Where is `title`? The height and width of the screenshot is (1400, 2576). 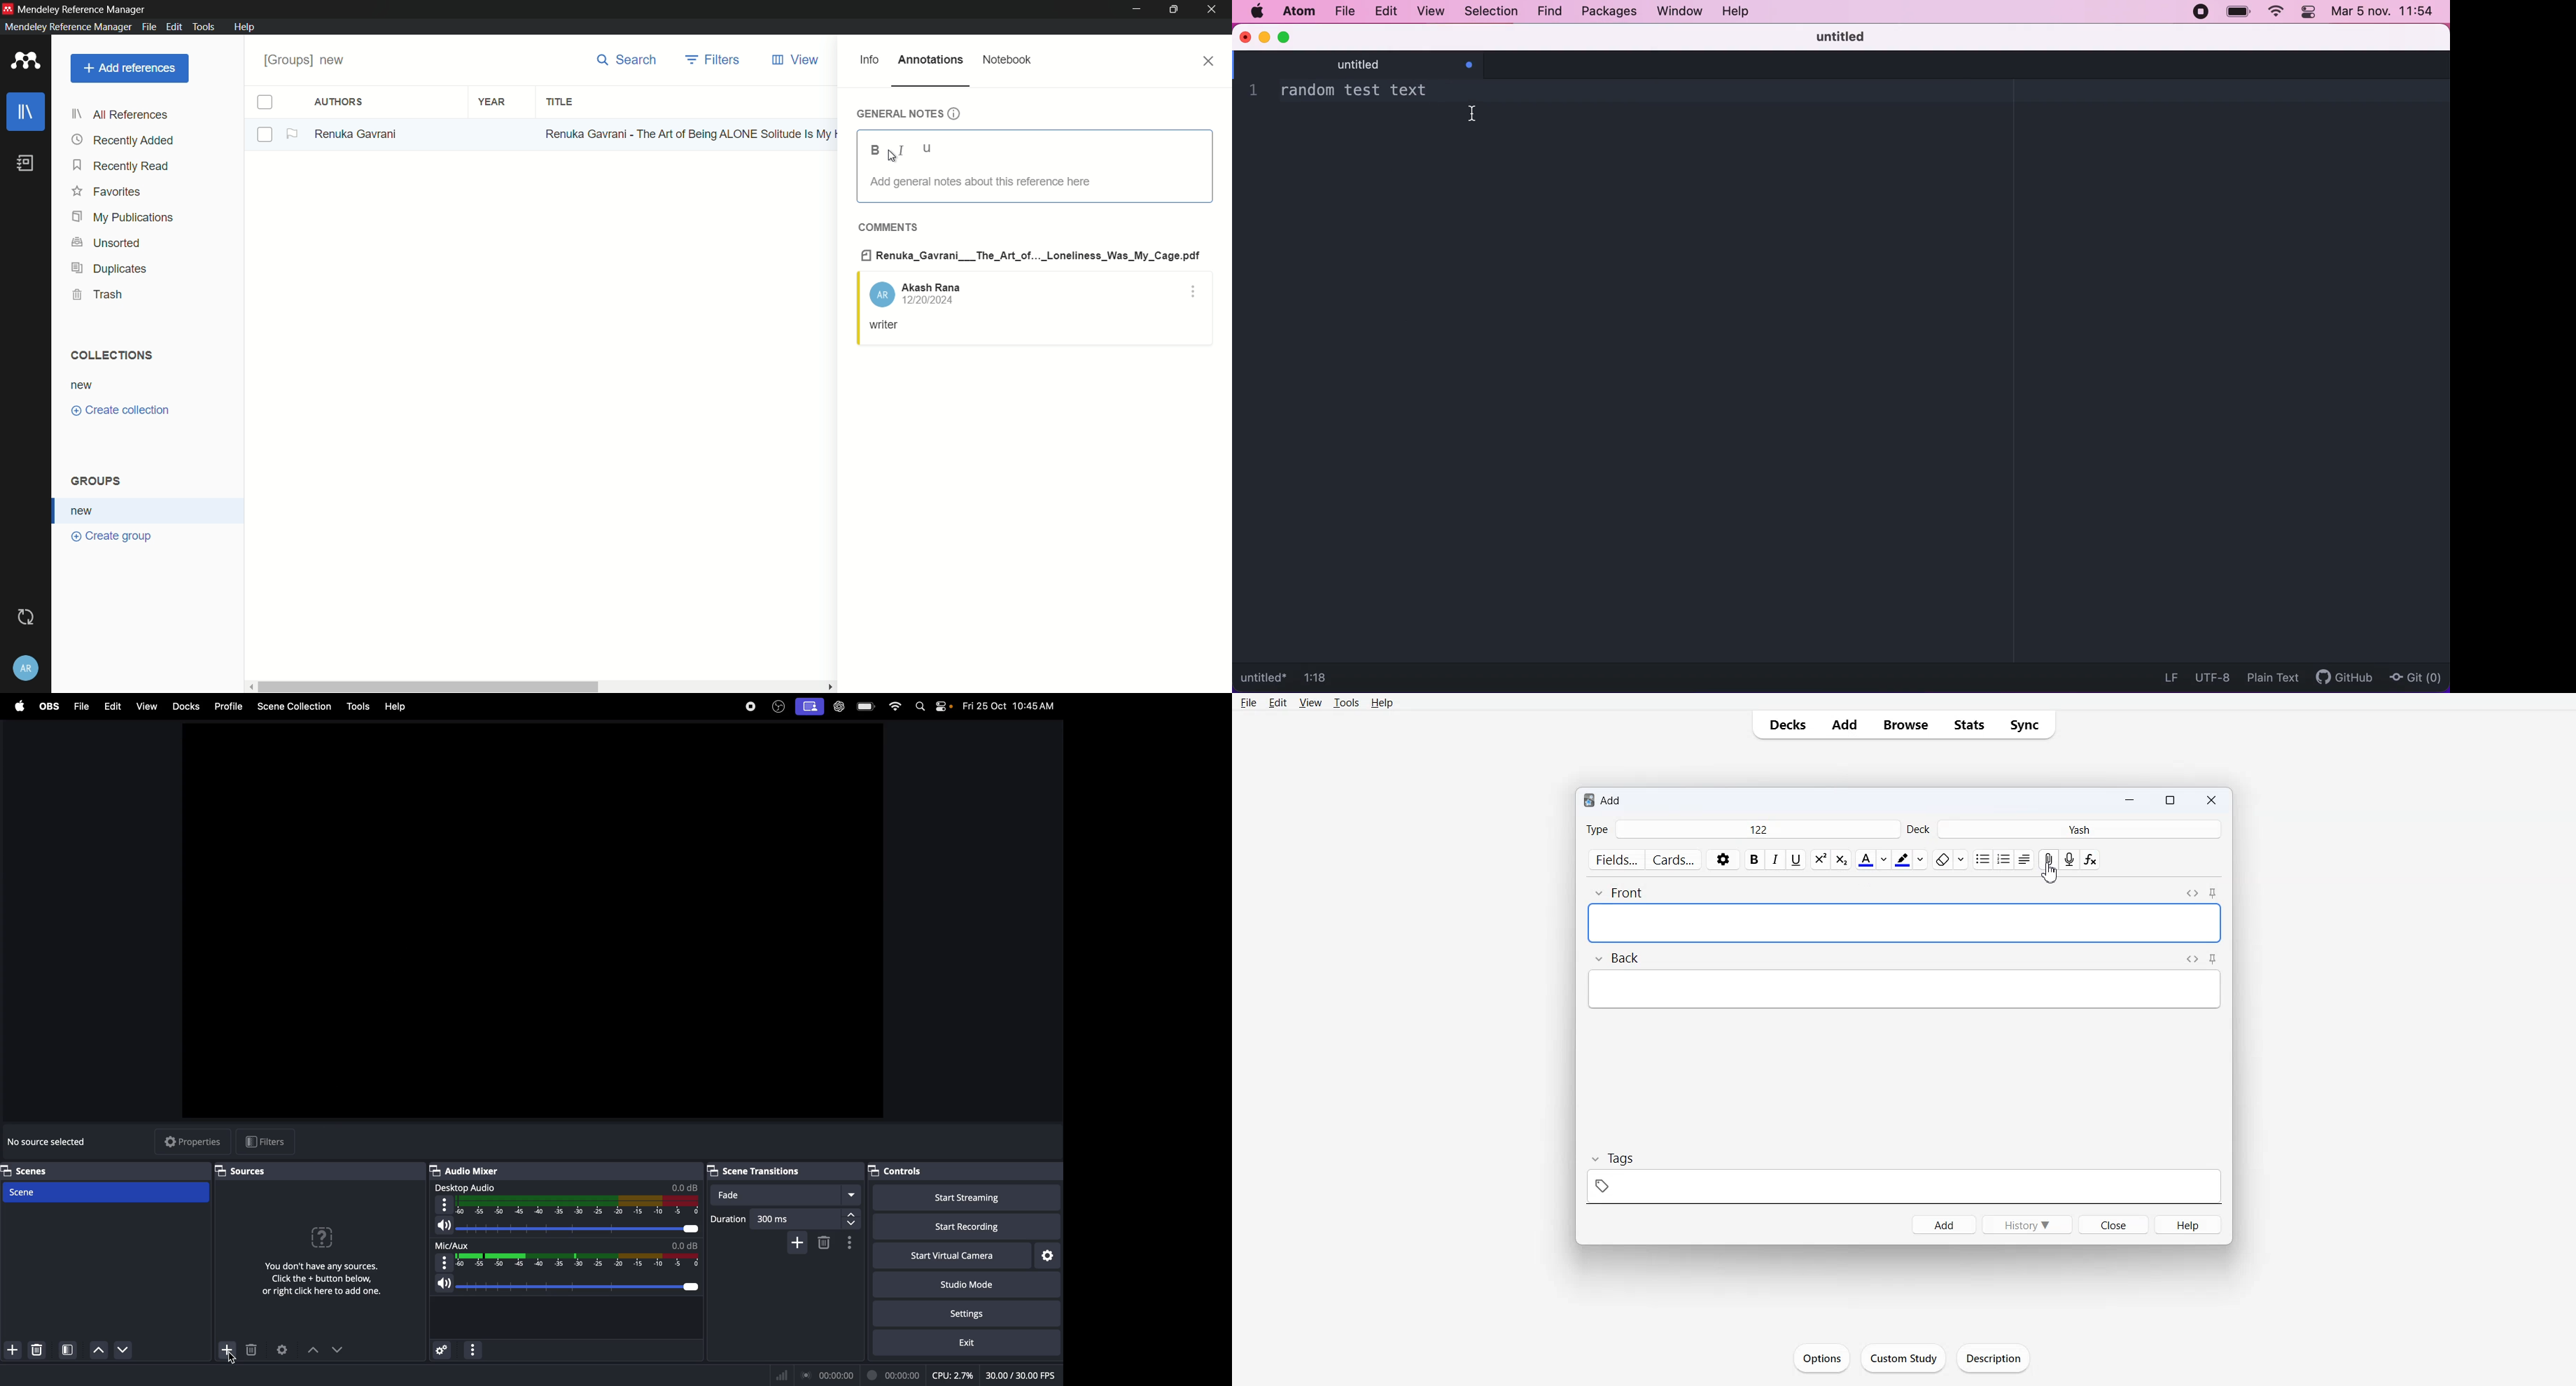
title is located at coordinates (560, 102).